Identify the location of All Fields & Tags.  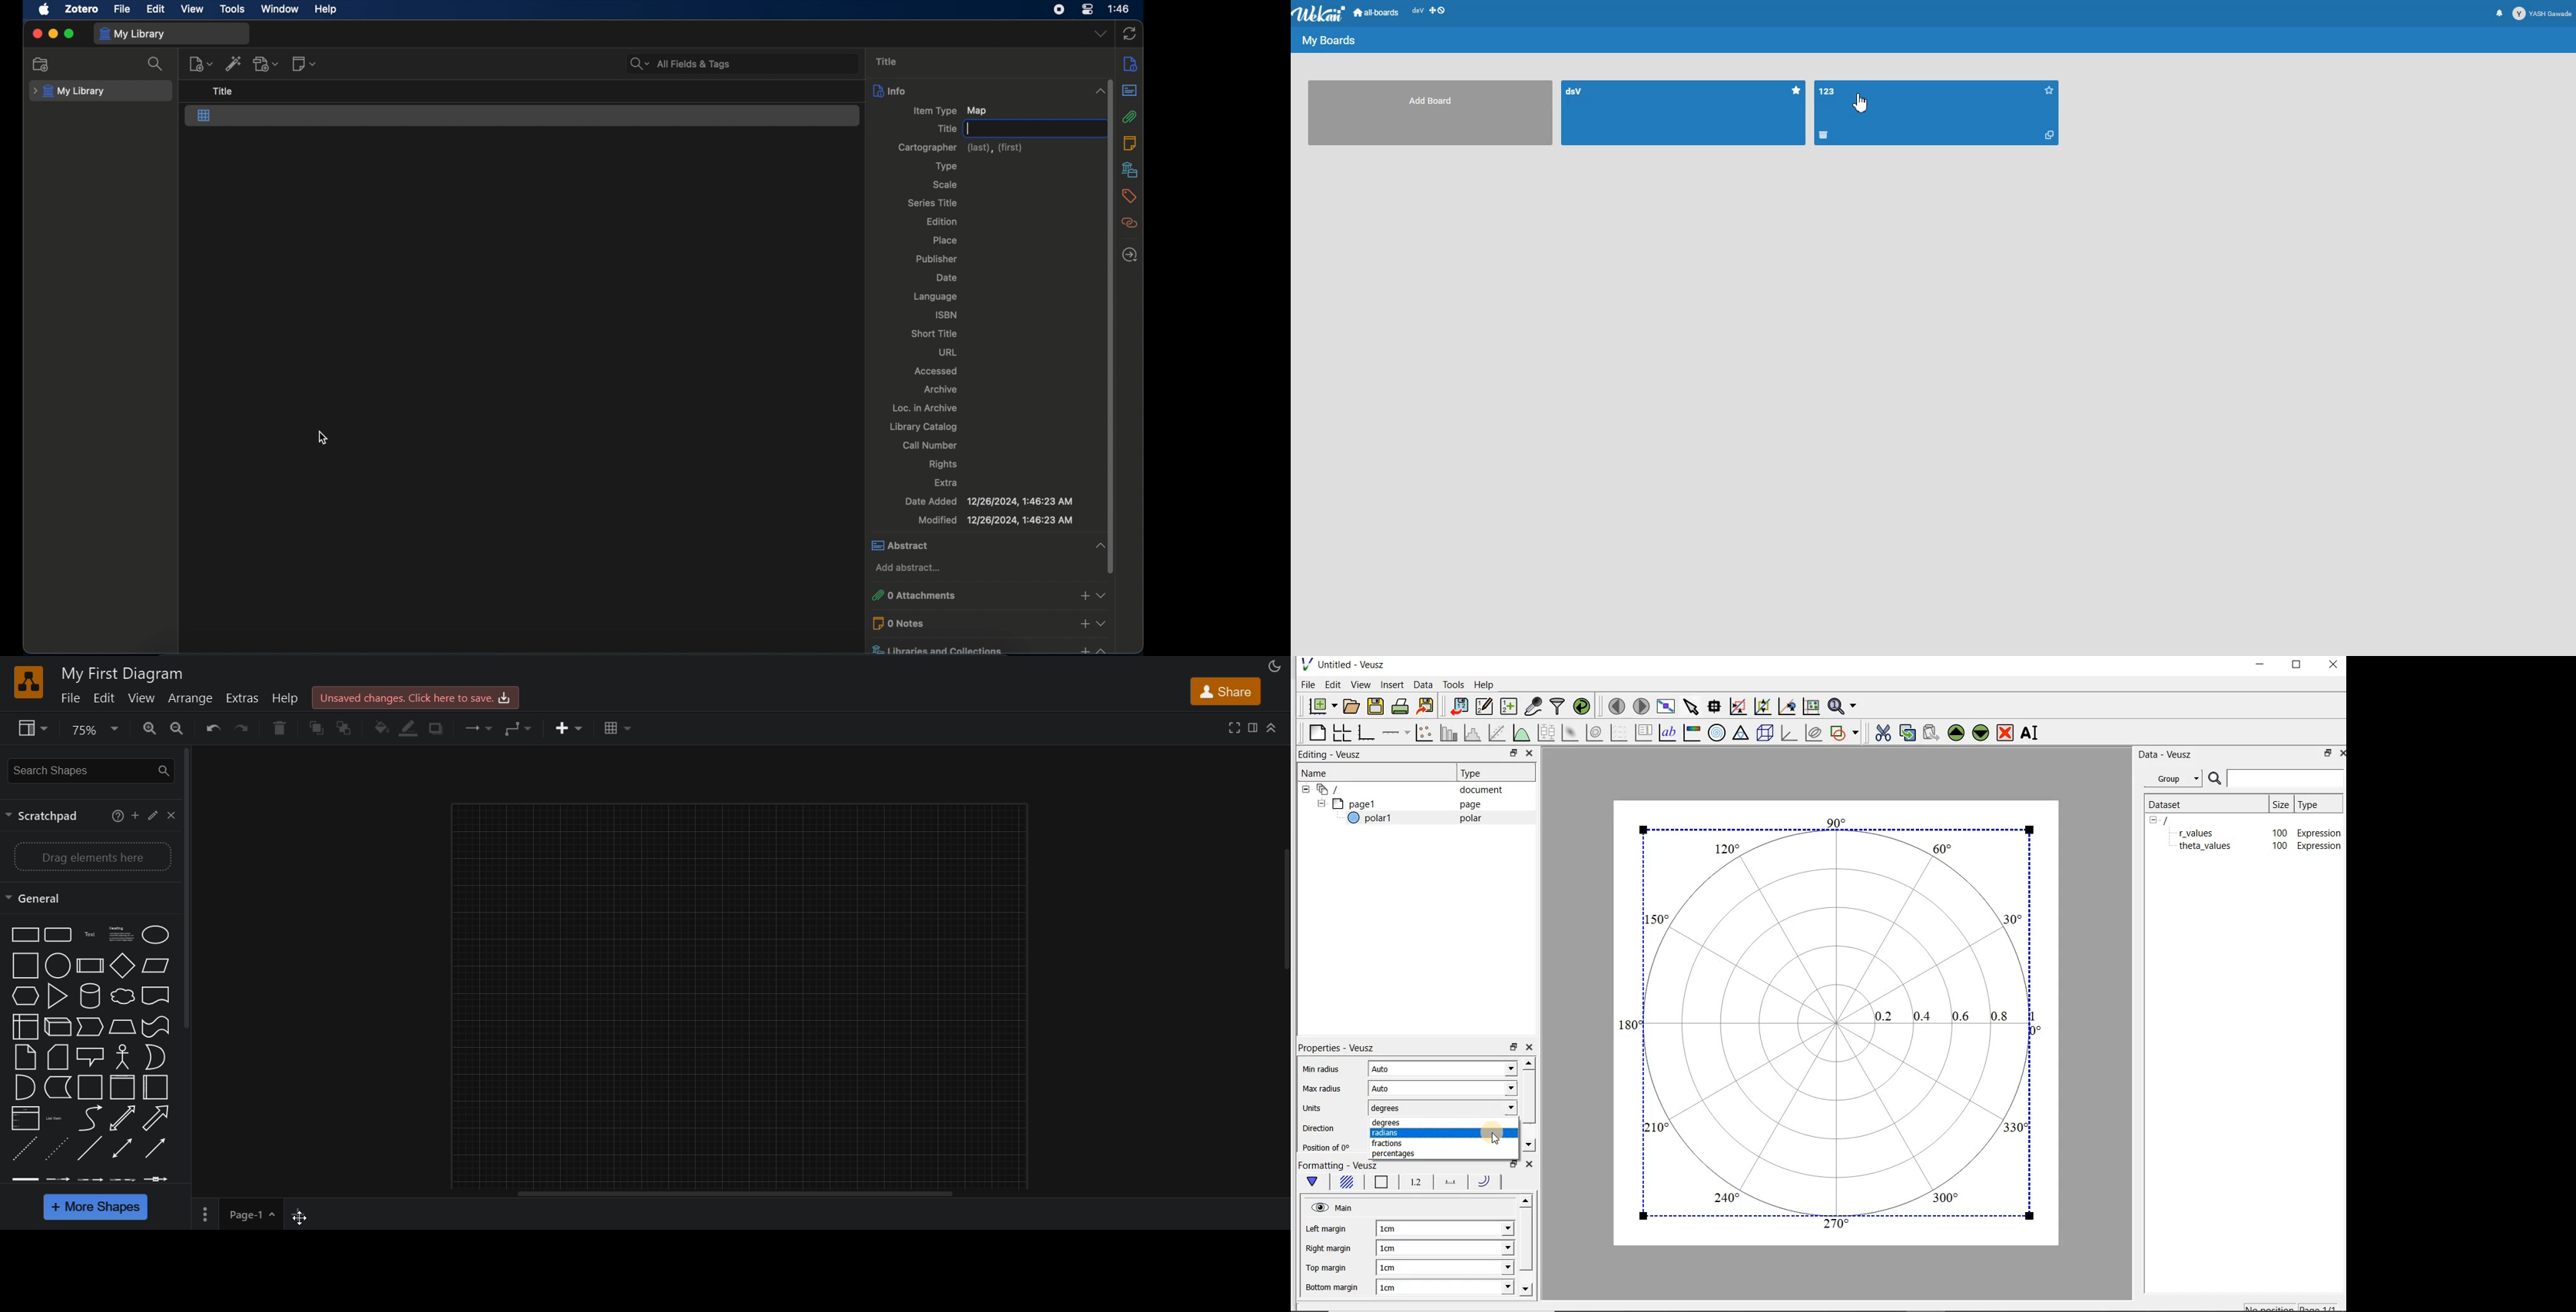
(741, 63).